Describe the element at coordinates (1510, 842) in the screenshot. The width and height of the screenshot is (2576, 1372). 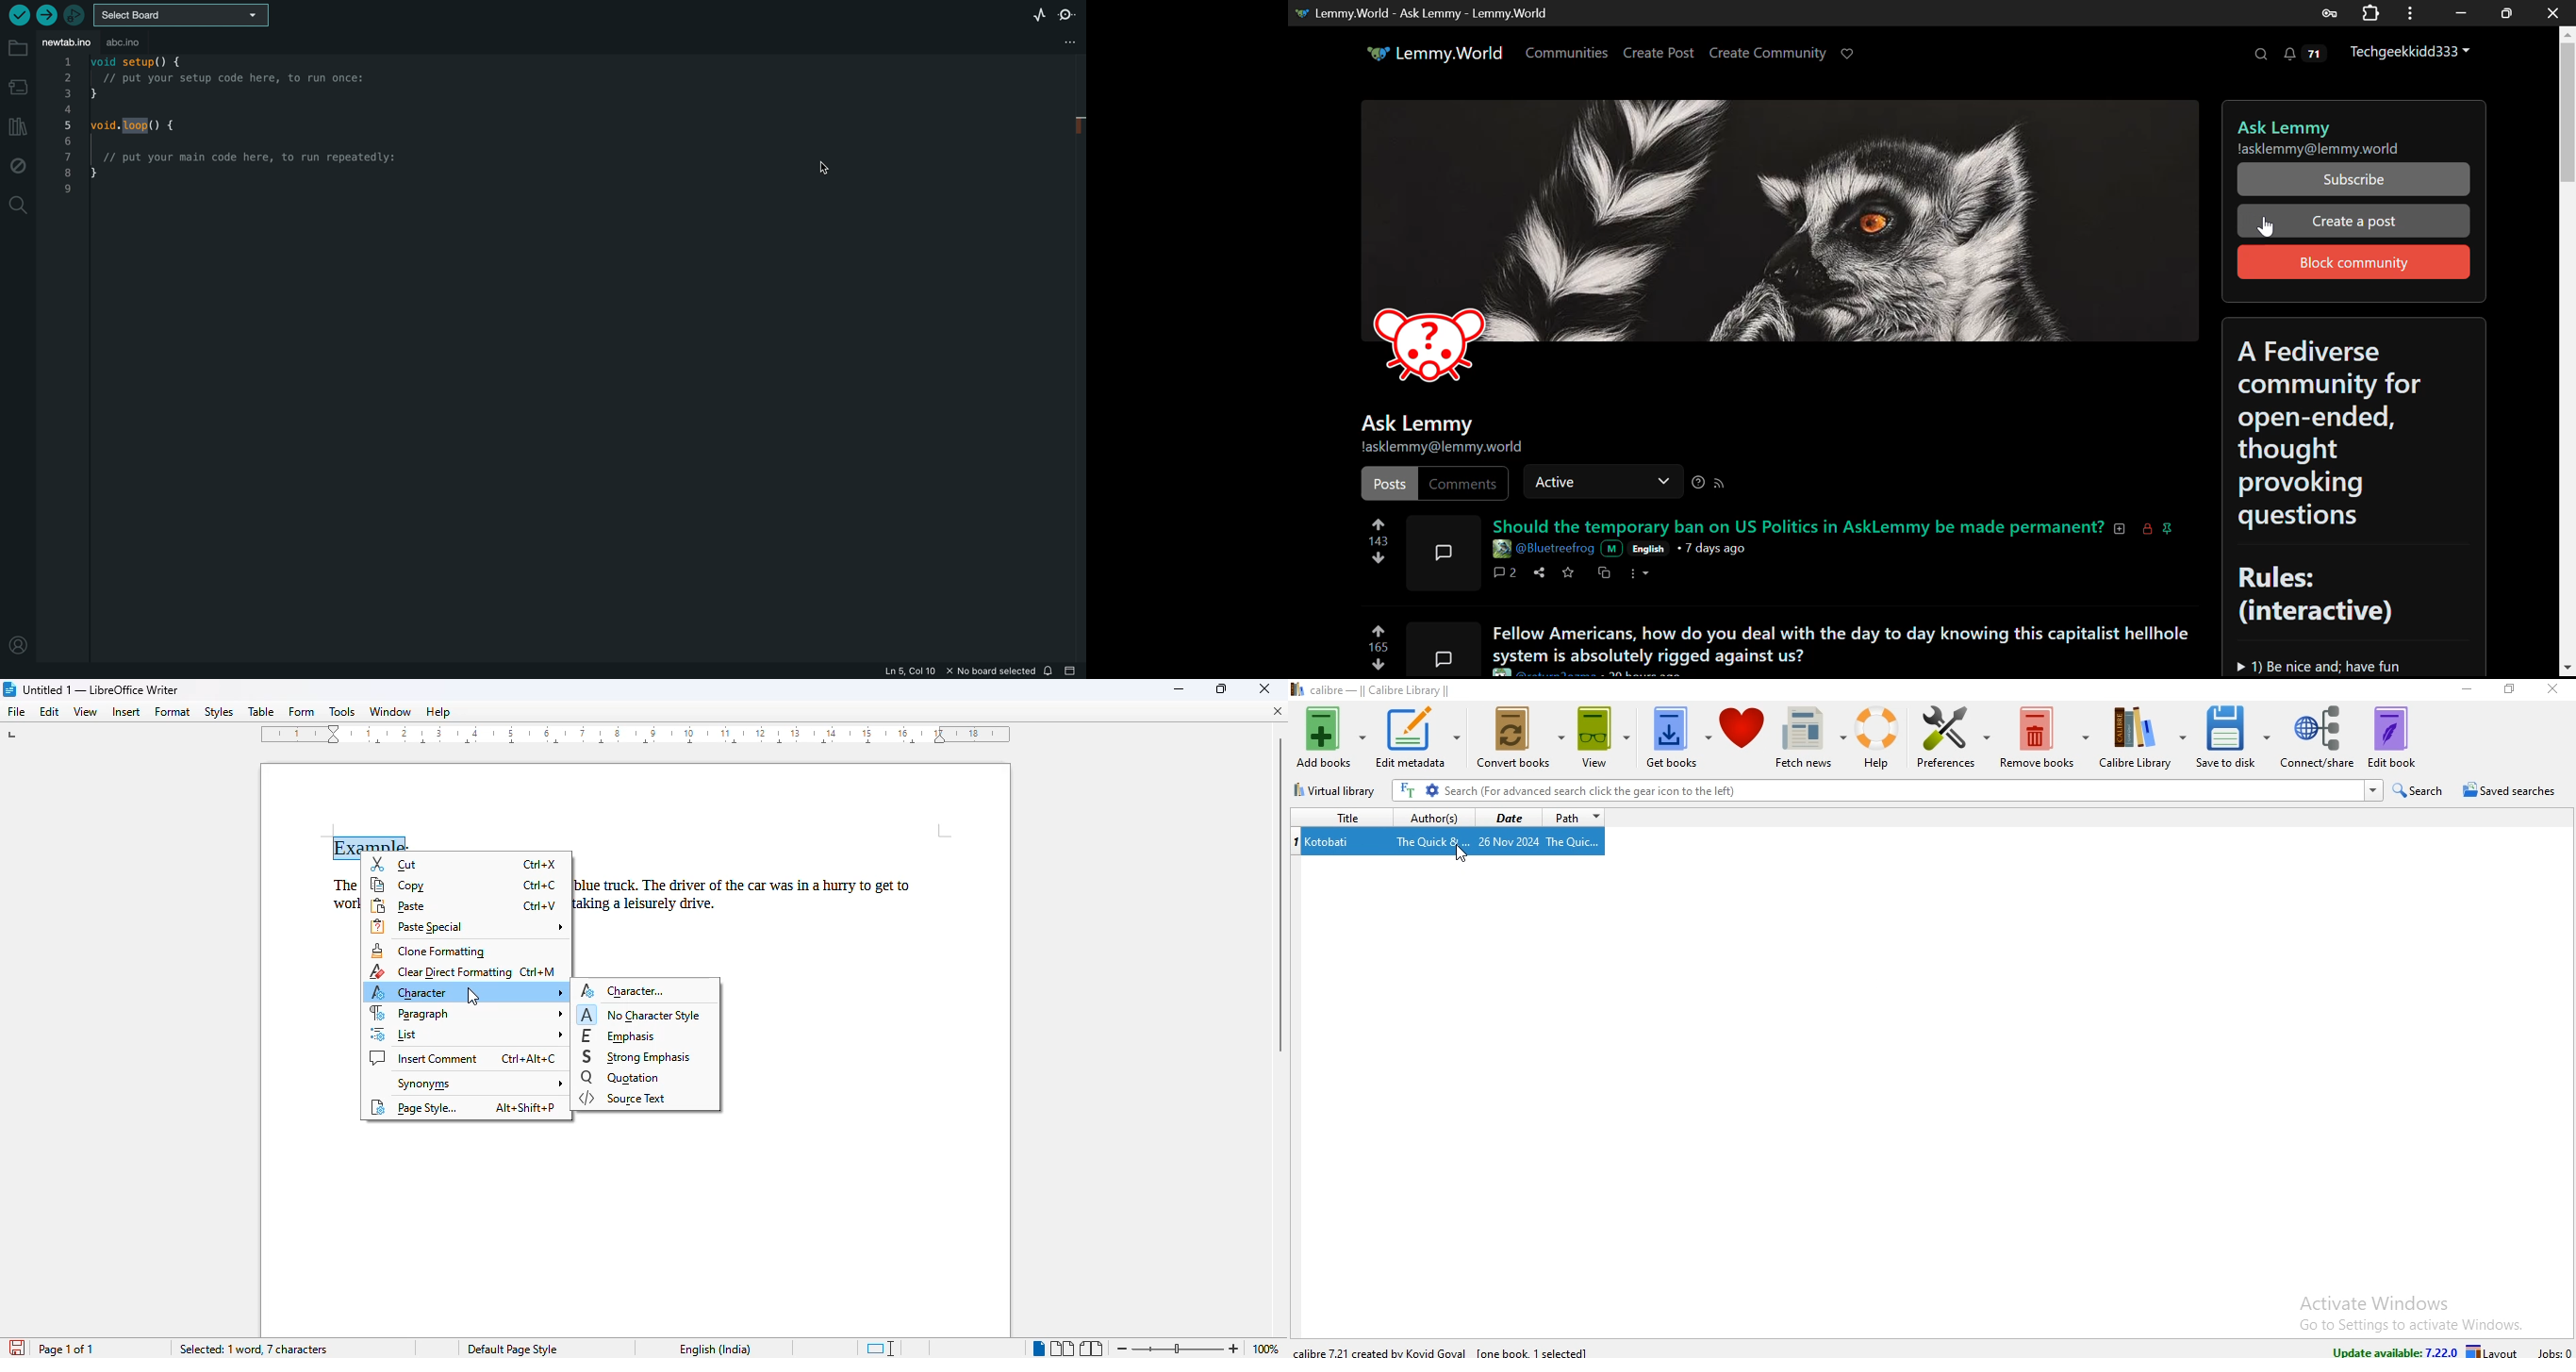
I see `26 Nov 2024` at that location.